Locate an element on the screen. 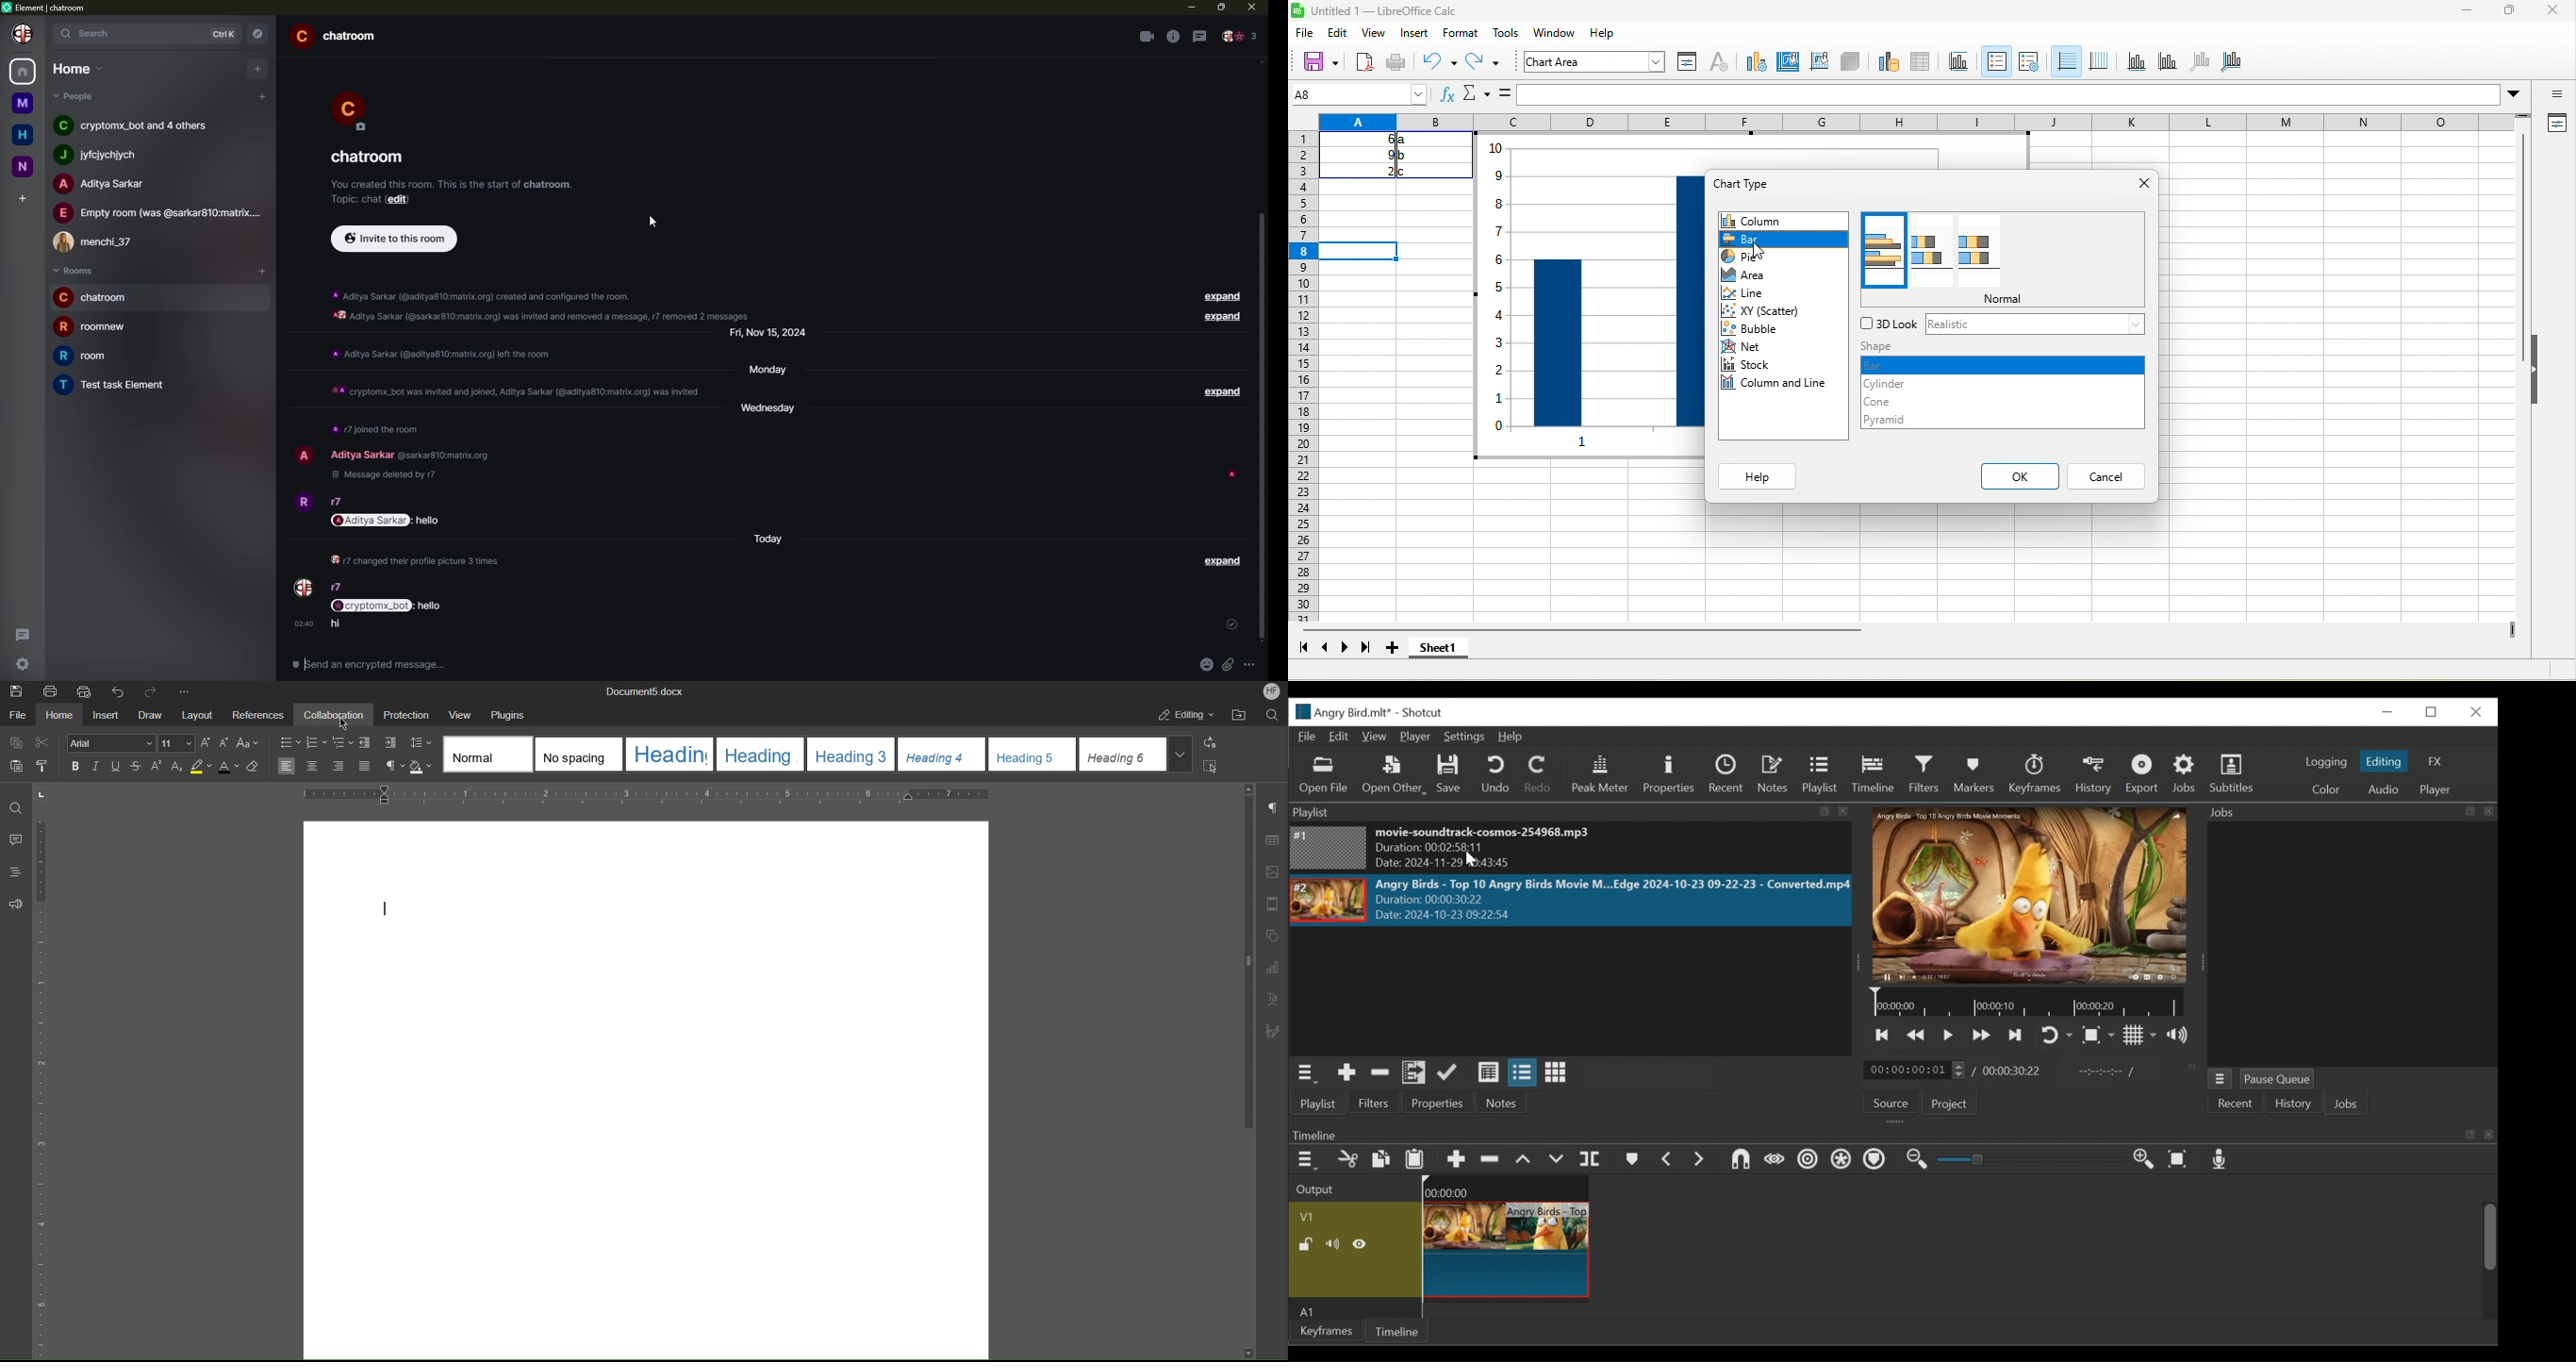 Image resolution: width=2576 pixels, height=1372 pixels. Jobs is located at coordinates (2186, 776).